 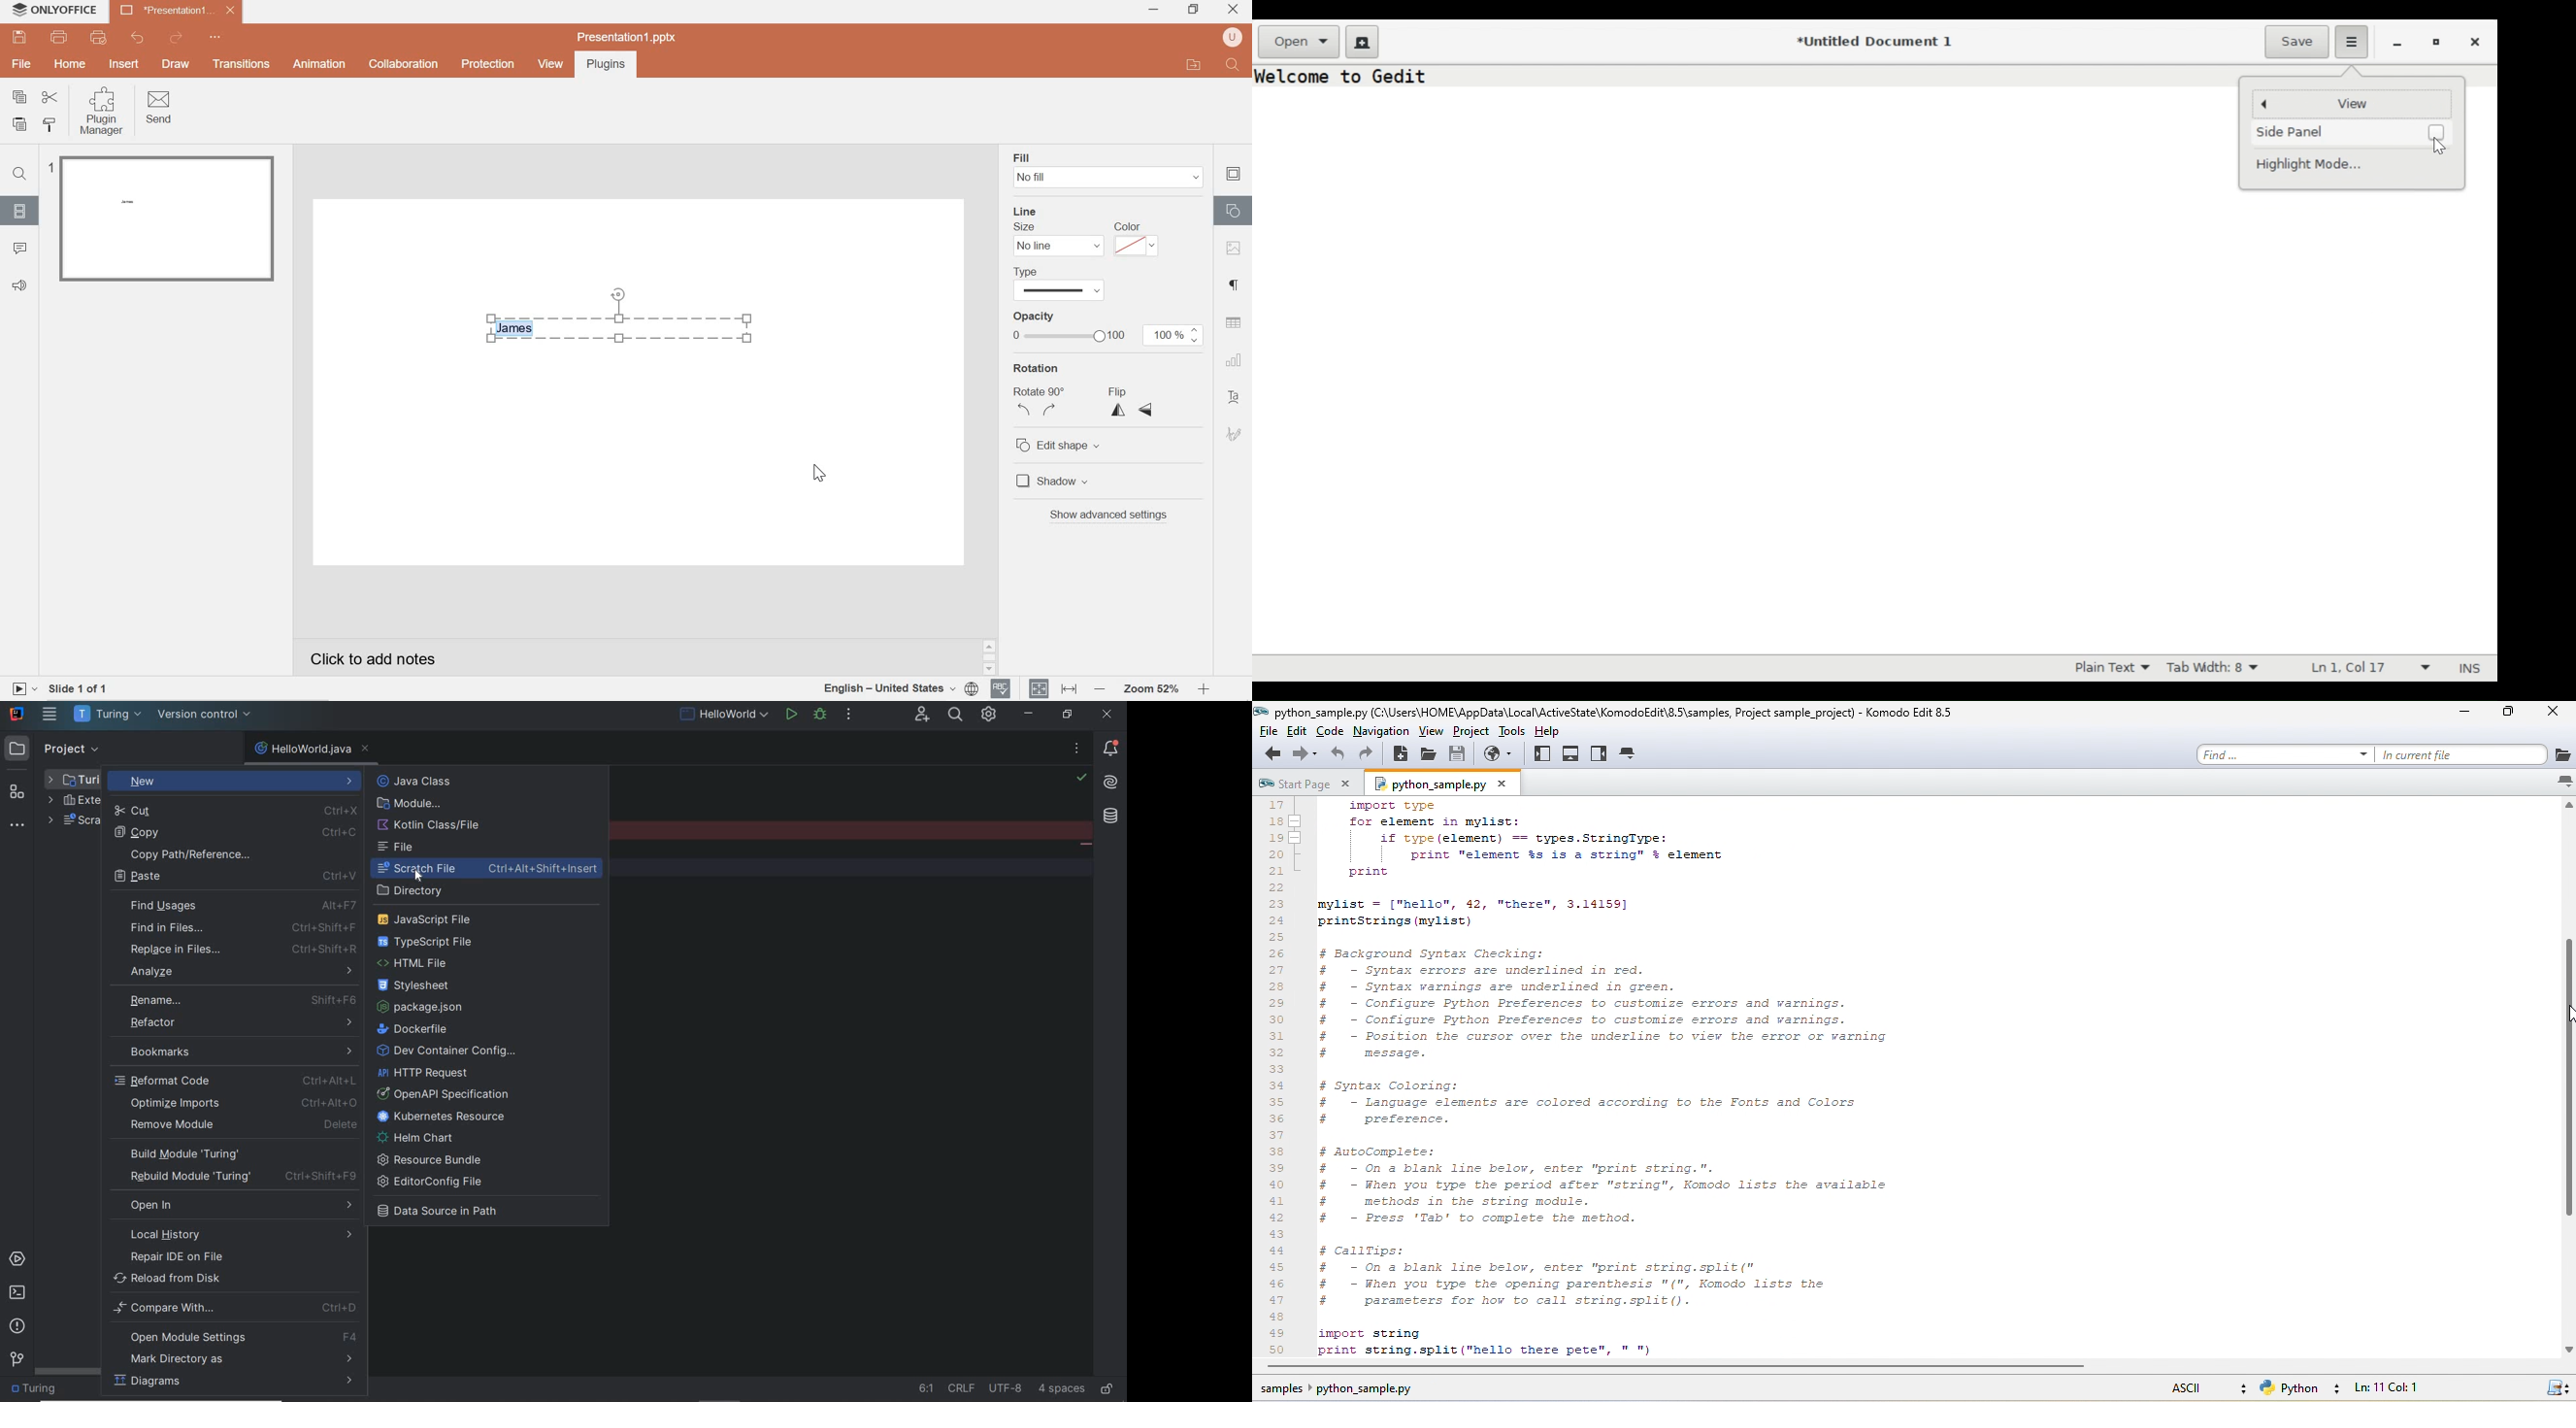 What do you see at coordinates (54, 125) in the screenshot?
I see `copy style` at bounding box center [54, 125].